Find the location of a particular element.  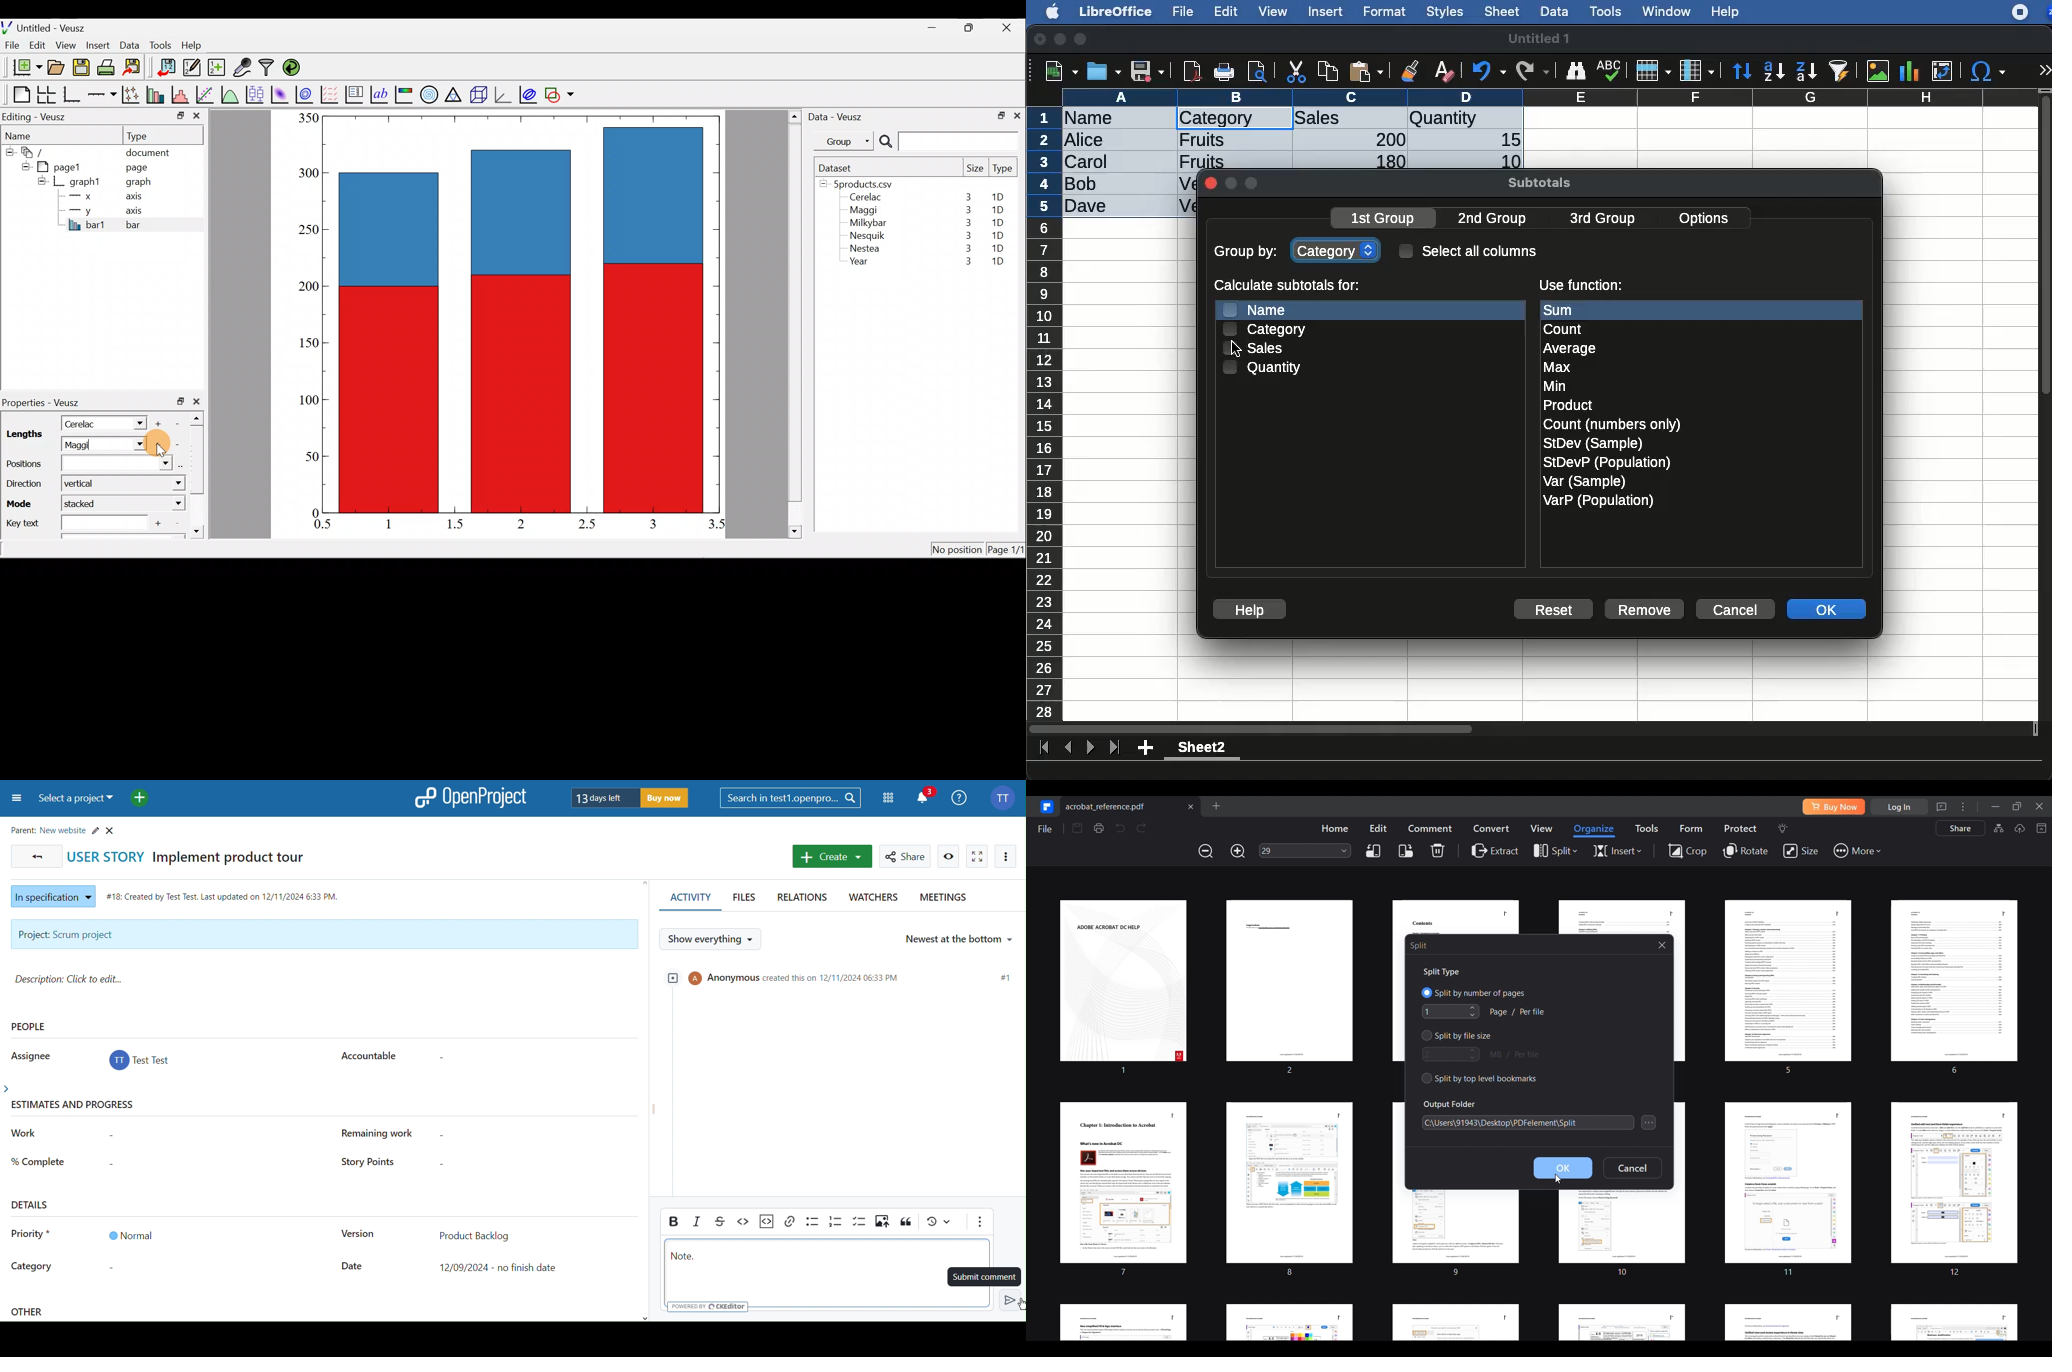

3d scene is located at coordinates (478, 95).